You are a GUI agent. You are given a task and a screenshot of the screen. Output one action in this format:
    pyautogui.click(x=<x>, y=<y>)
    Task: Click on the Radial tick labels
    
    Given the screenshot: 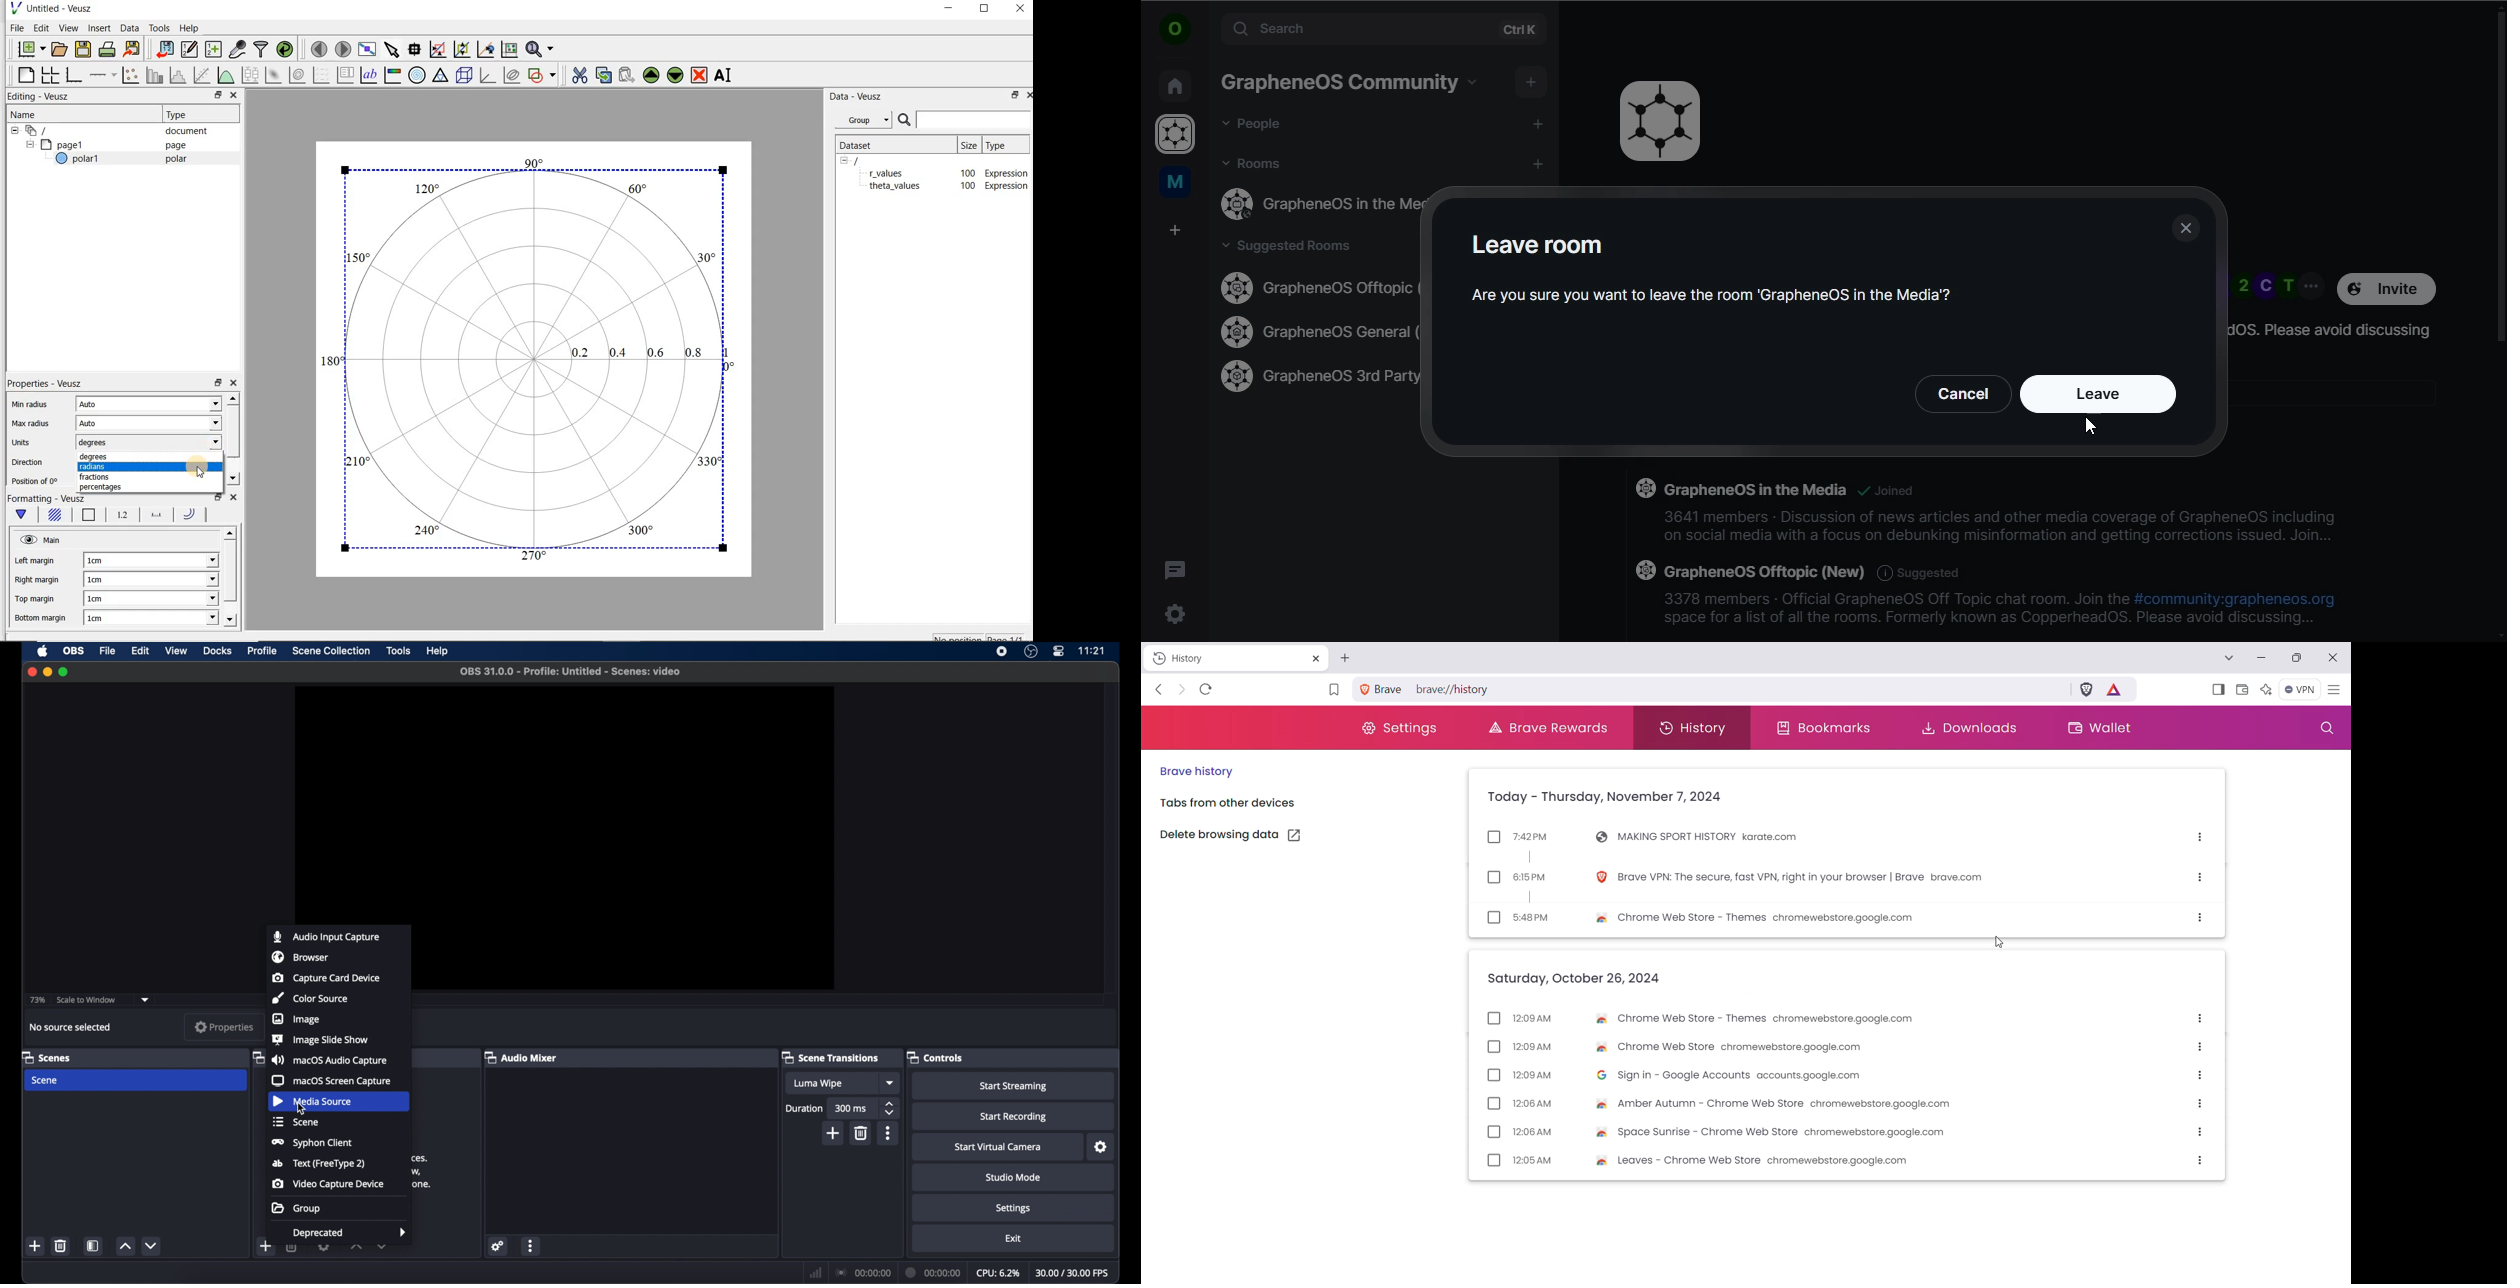 What is the action you would take?
    pyautogui.click(x=123, y=516)
    